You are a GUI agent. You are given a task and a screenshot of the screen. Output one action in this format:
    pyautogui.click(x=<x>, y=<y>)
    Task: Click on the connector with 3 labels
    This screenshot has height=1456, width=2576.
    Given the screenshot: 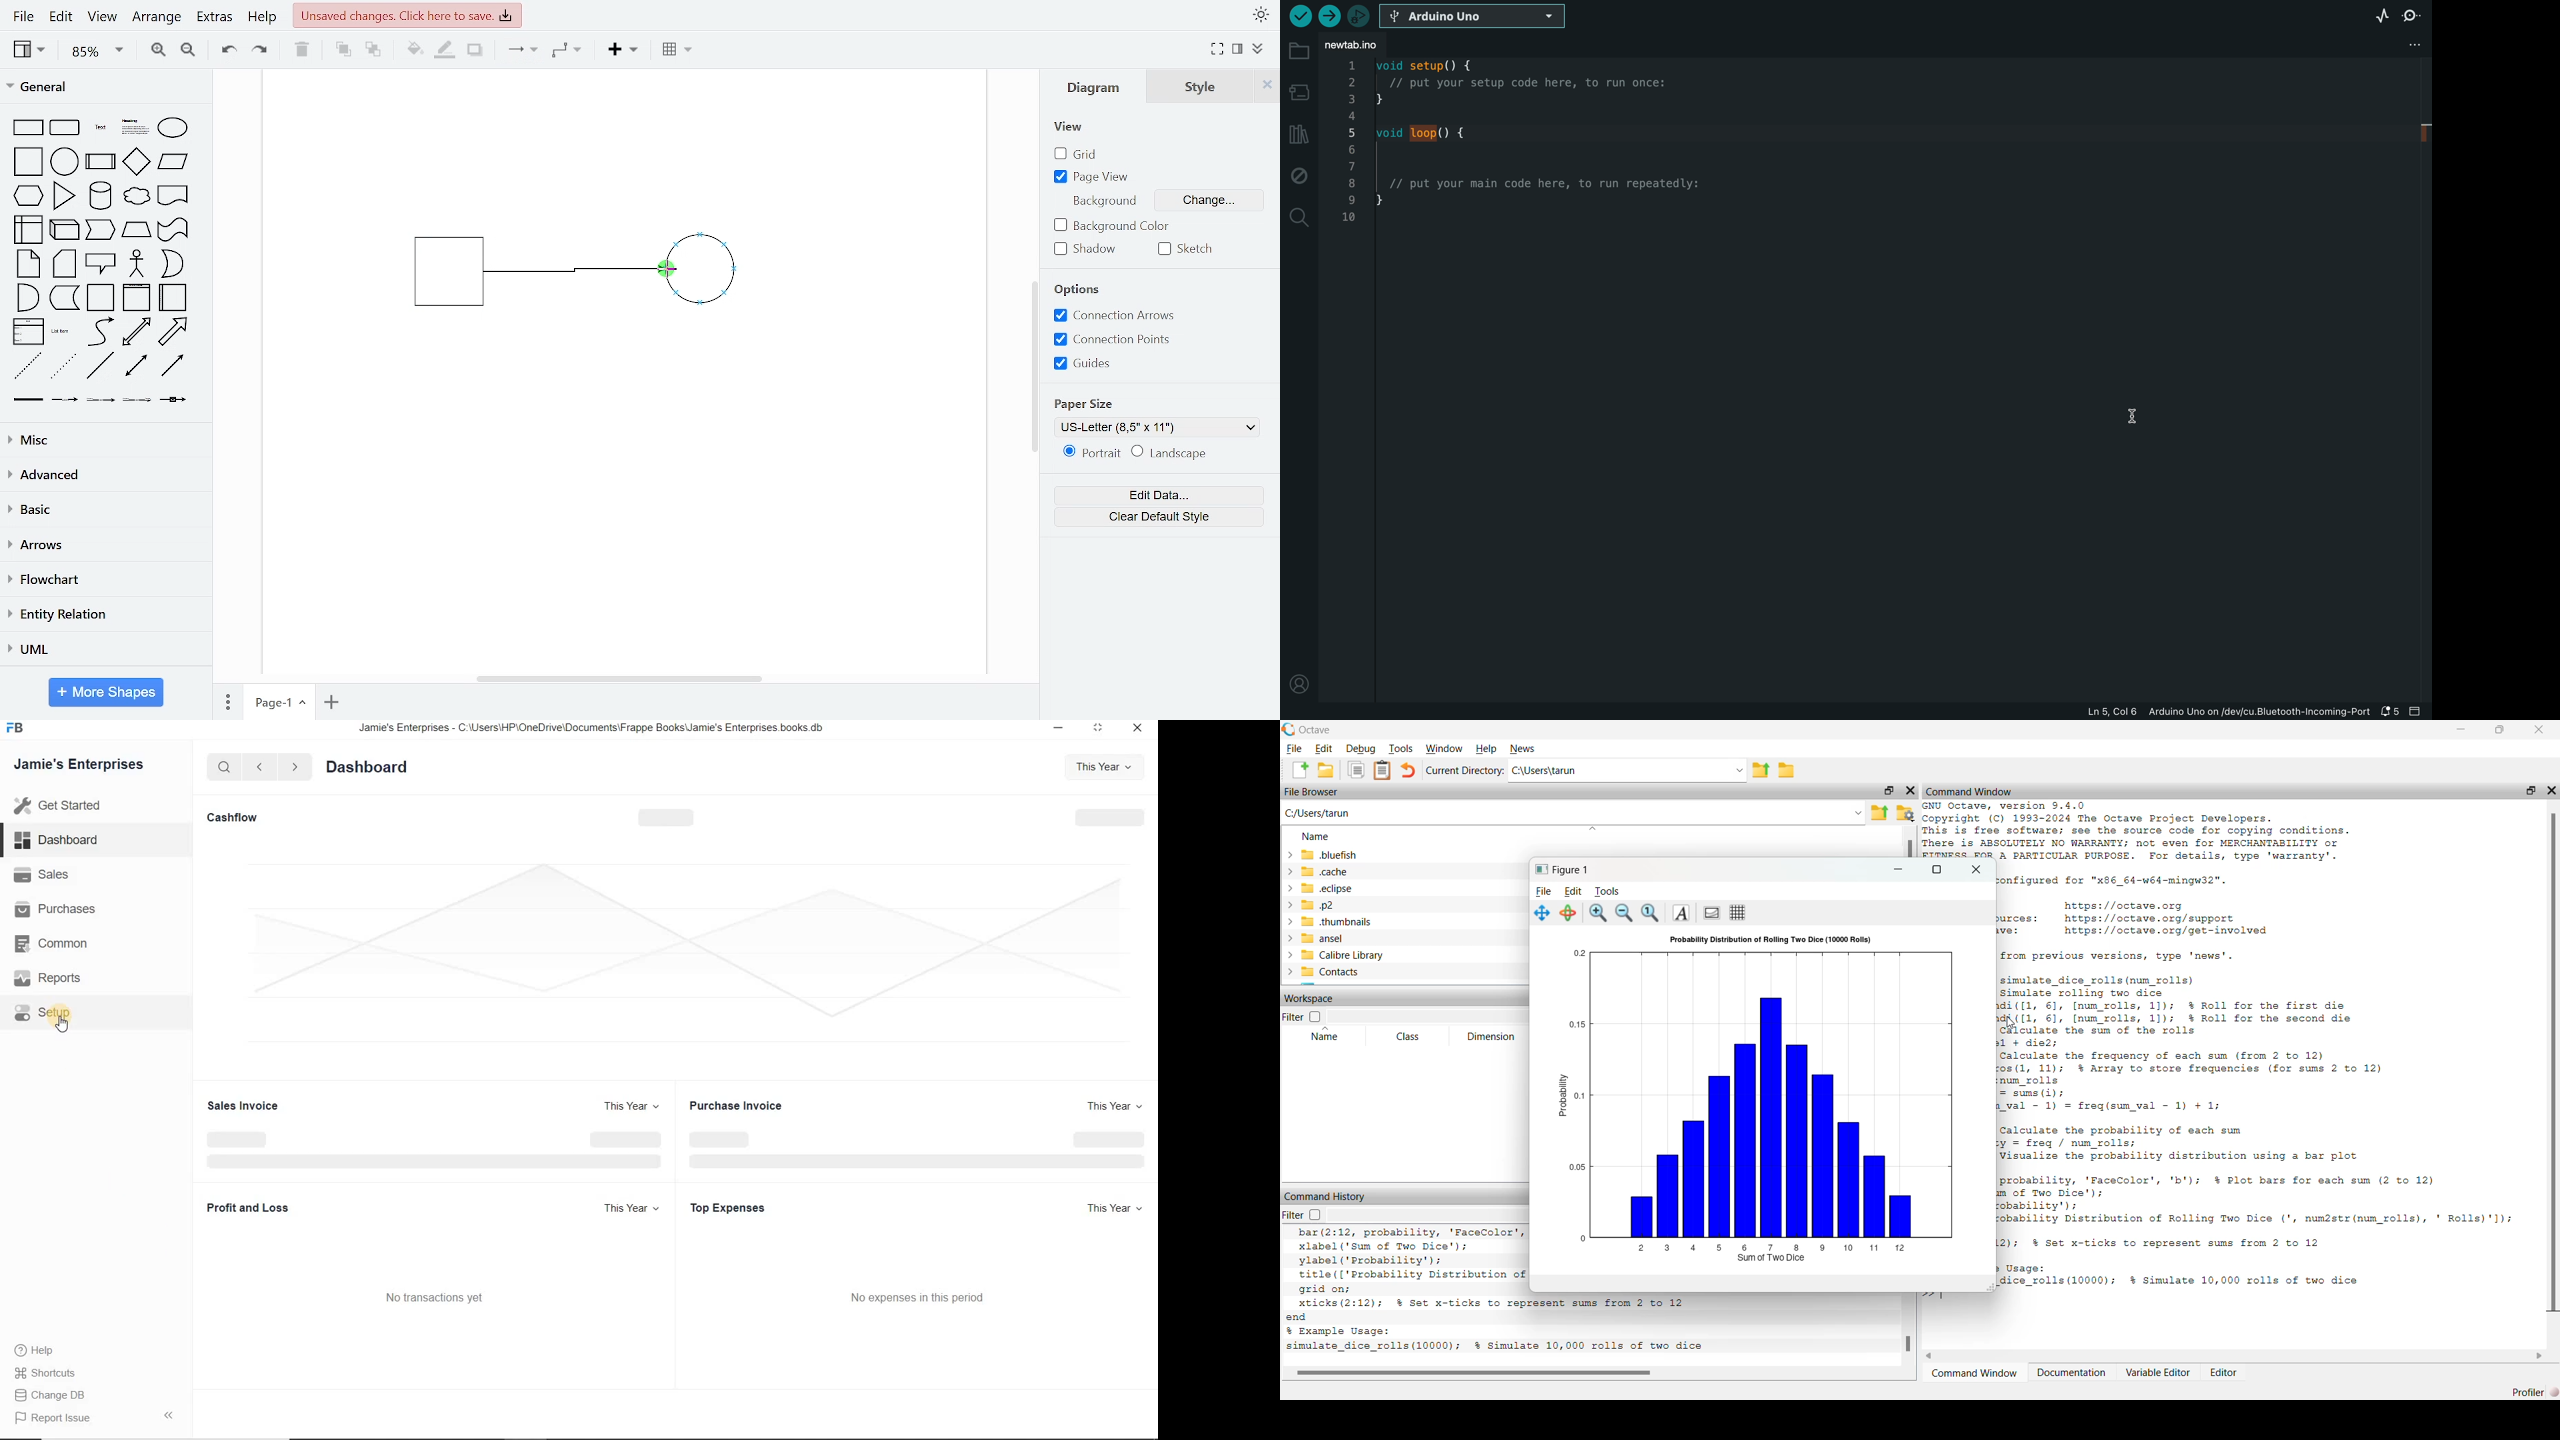 What is the action you would take?
    pyautogui.click(x=139, y=401)
    